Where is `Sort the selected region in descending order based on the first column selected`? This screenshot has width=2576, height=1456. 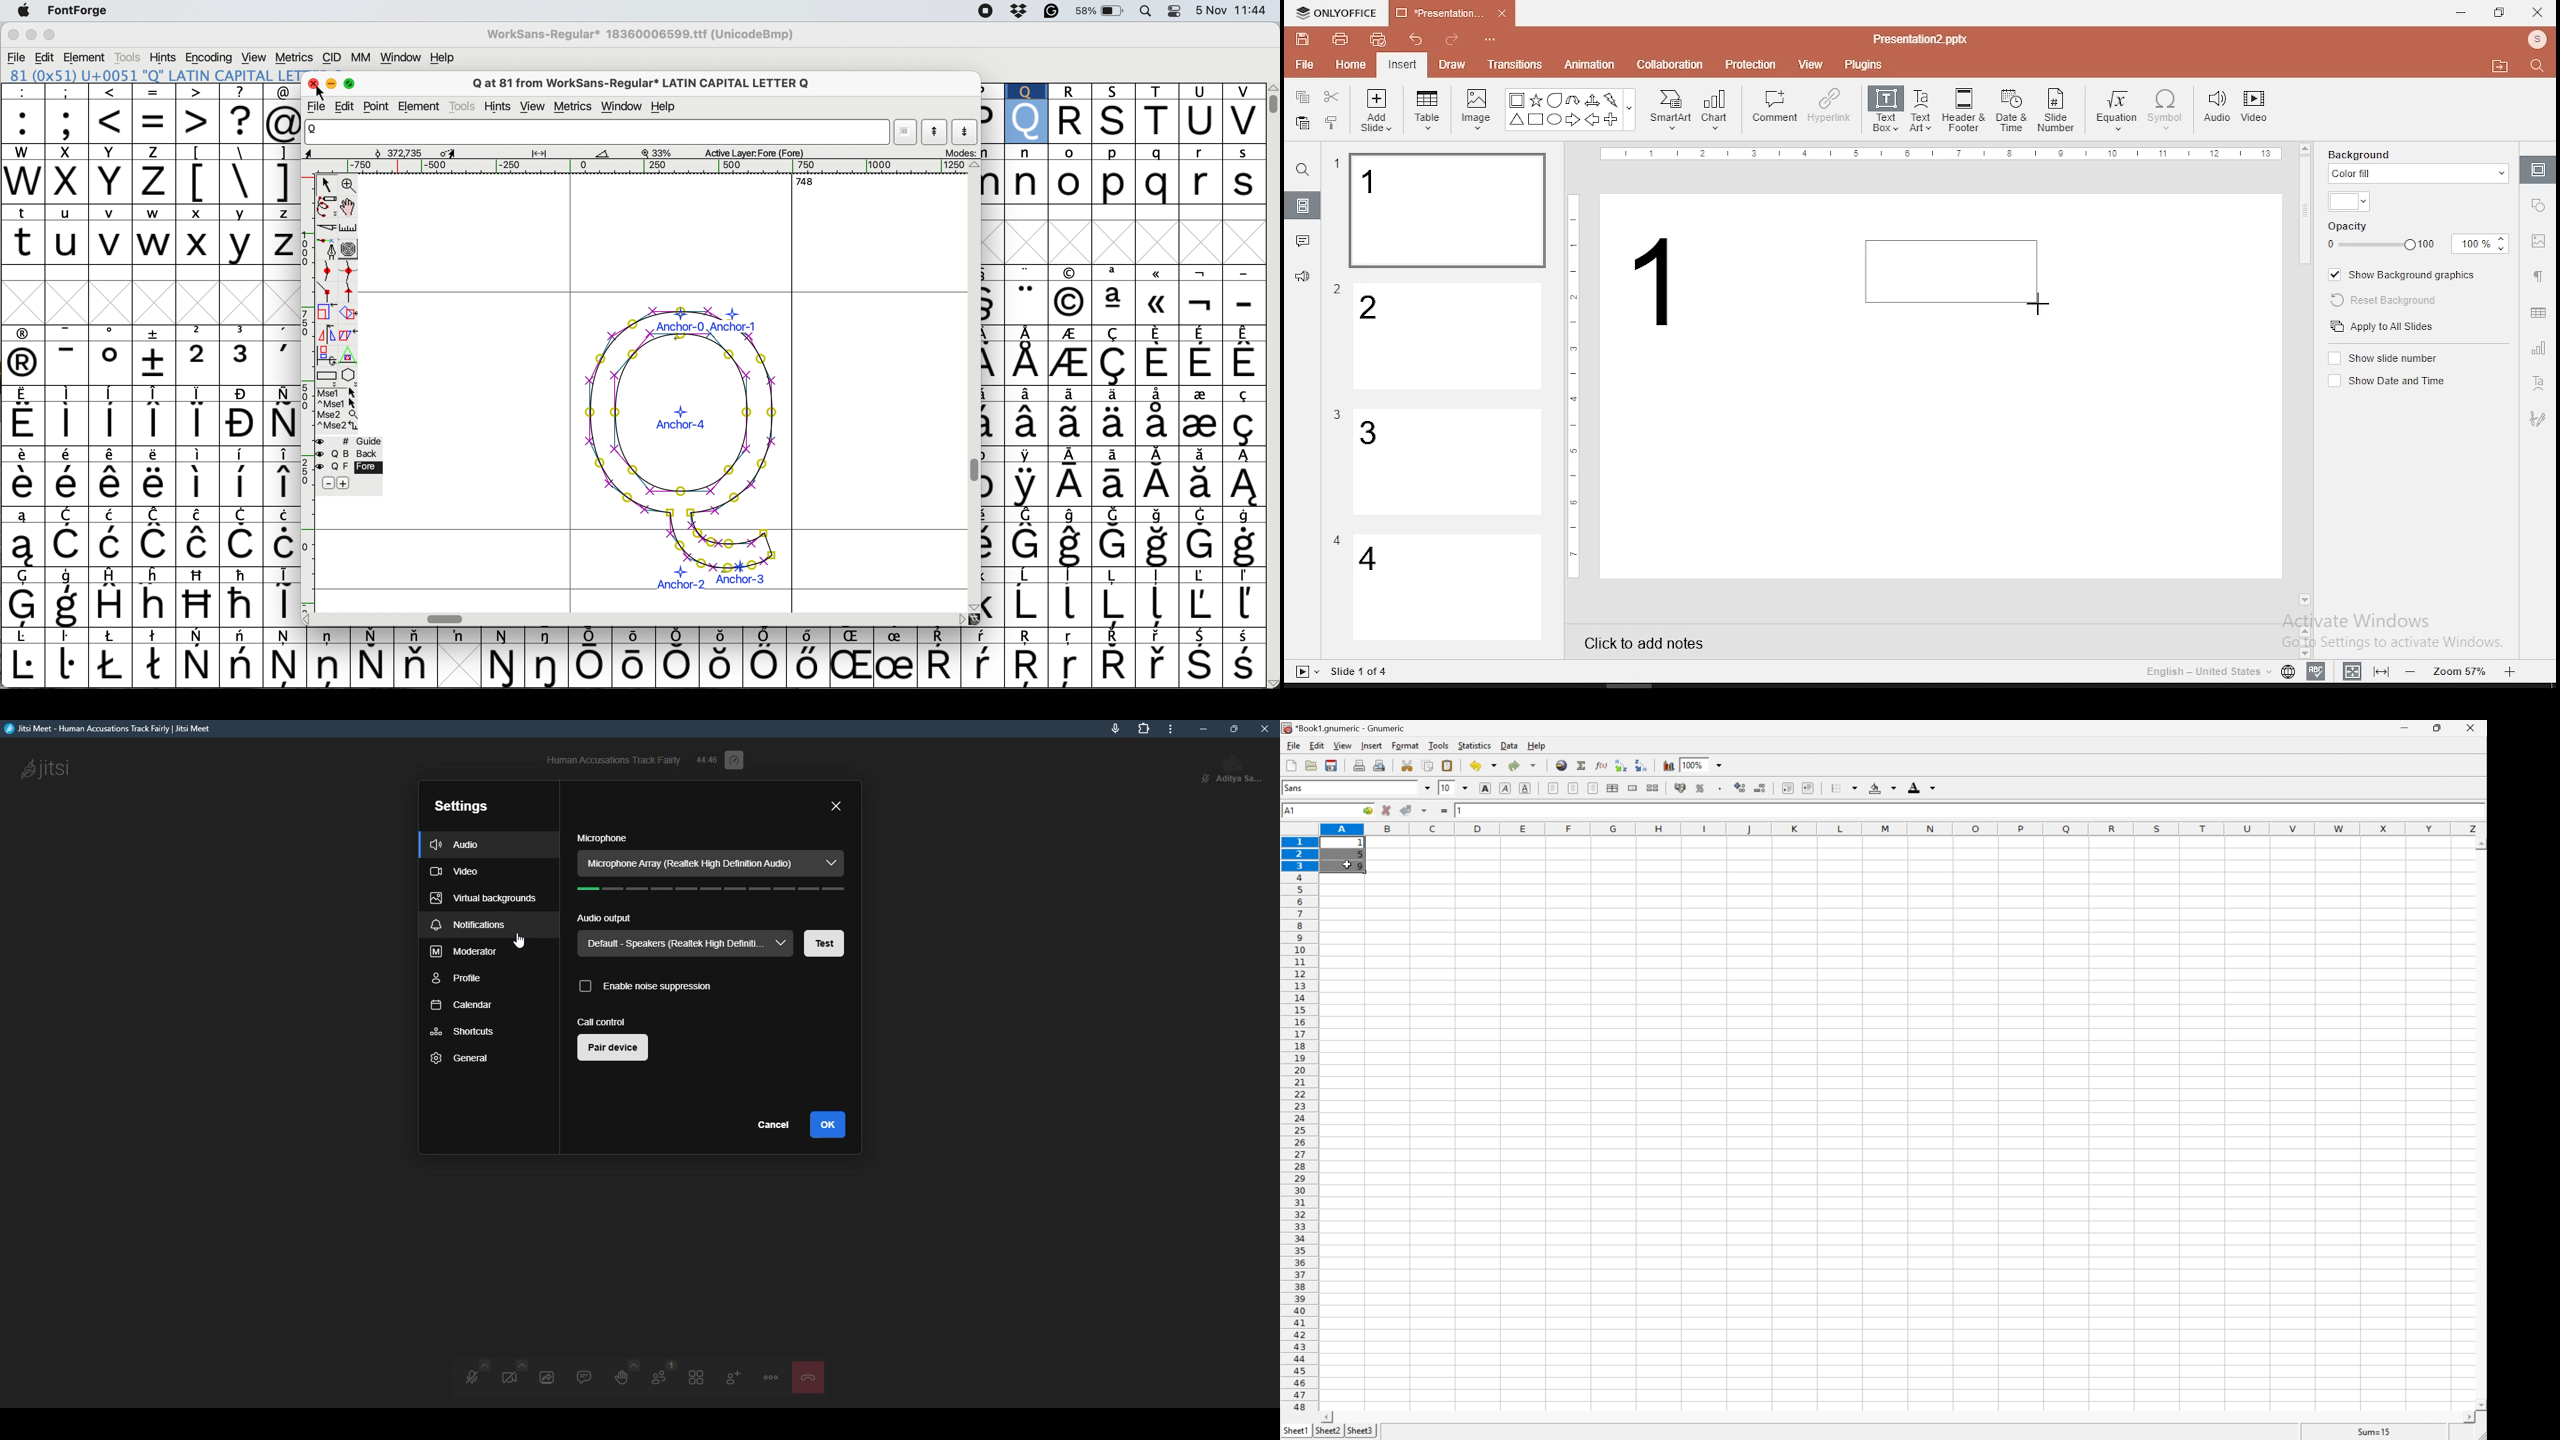
Sort the selected region in descending order based on the first column selected is located at coordinates (1642, 764).